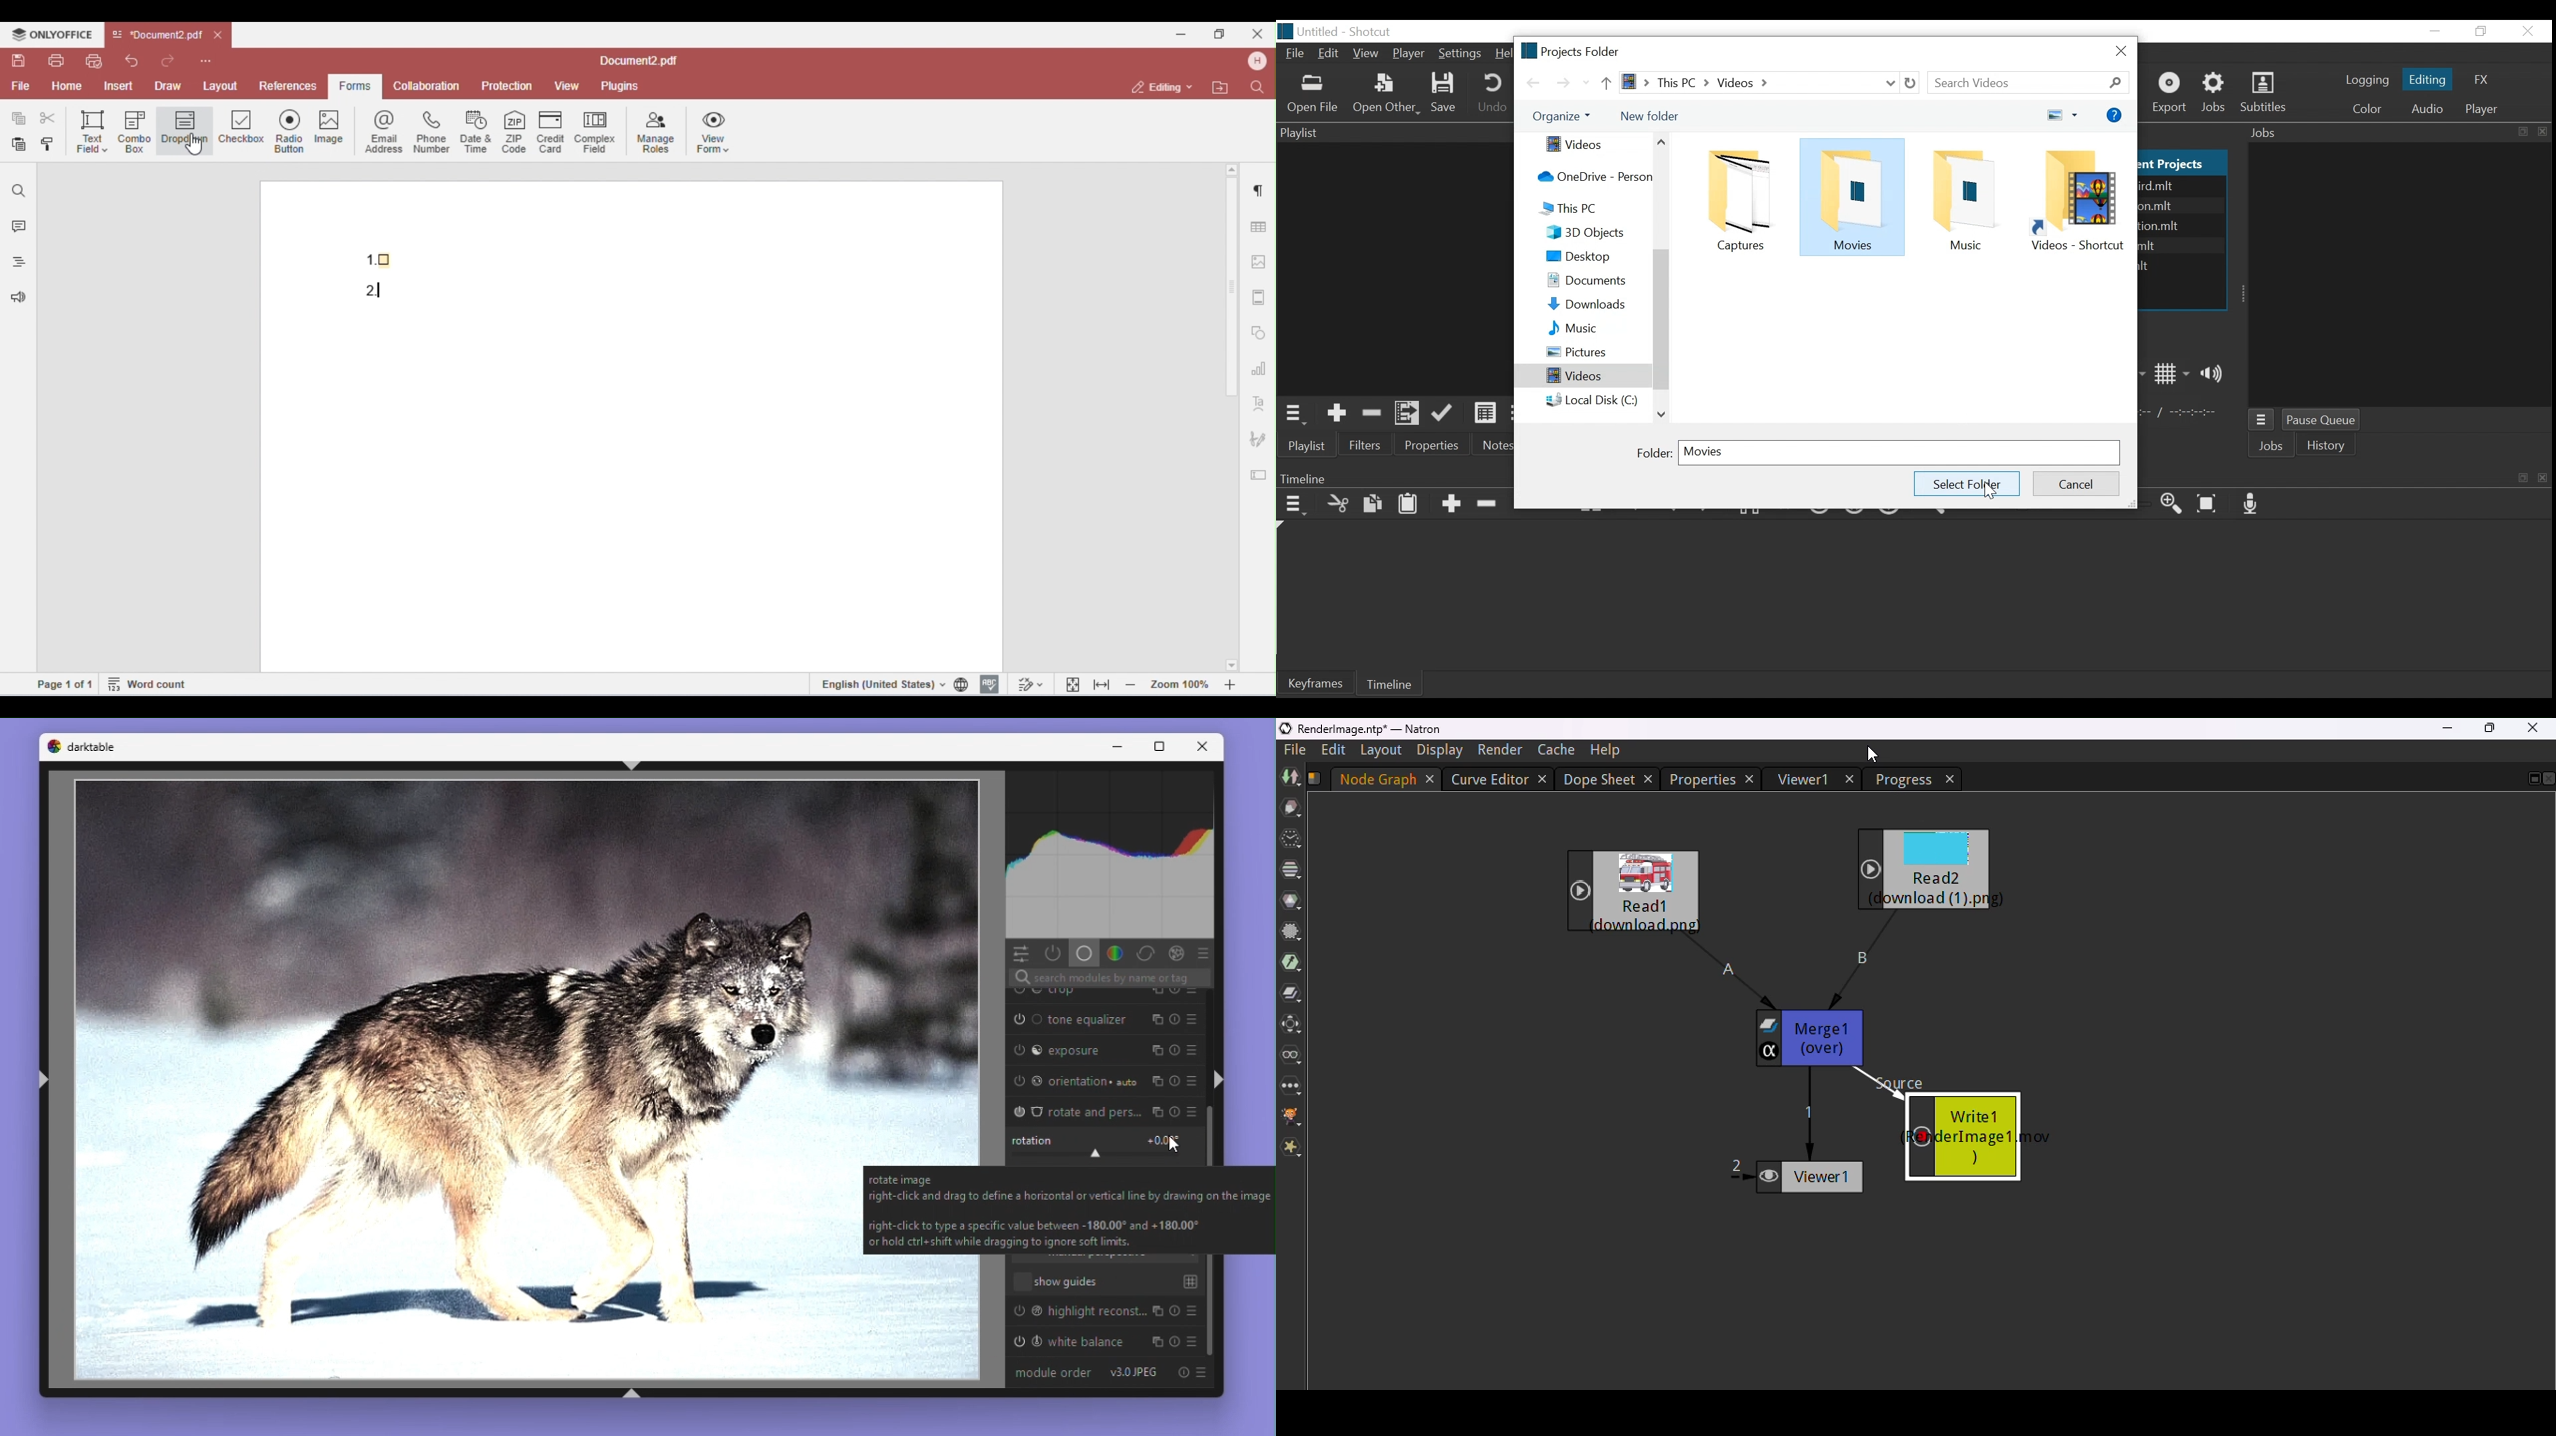 The height and width of the screenshot is (1456, 2576). Describe the element at coordinates (1106, 1342) in the screenshot. I see `White balance` at that location.